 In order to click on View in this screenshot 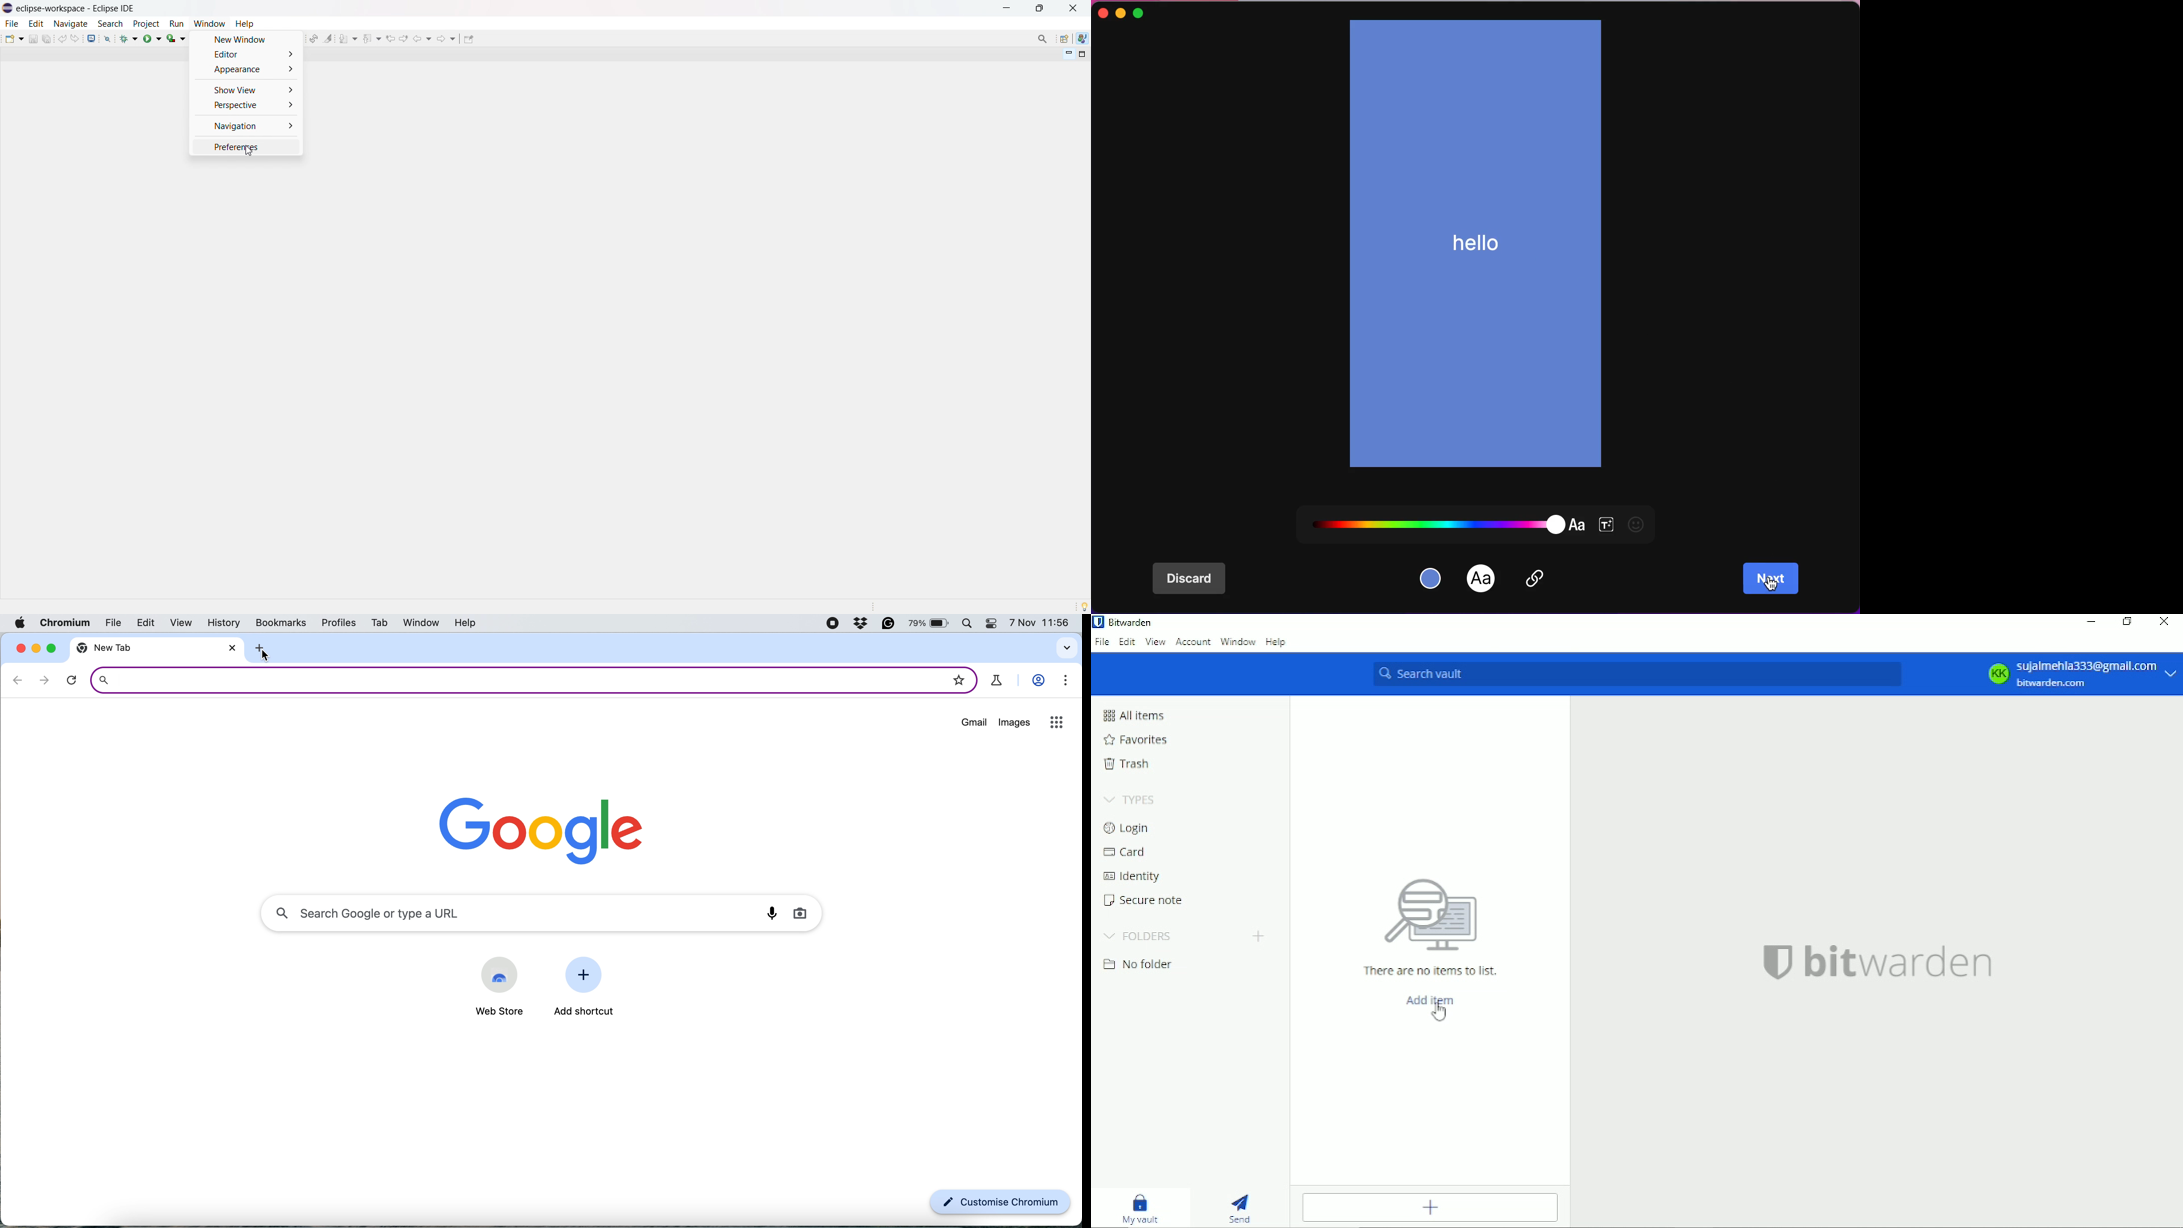, I will do `click(1156, 643)`.